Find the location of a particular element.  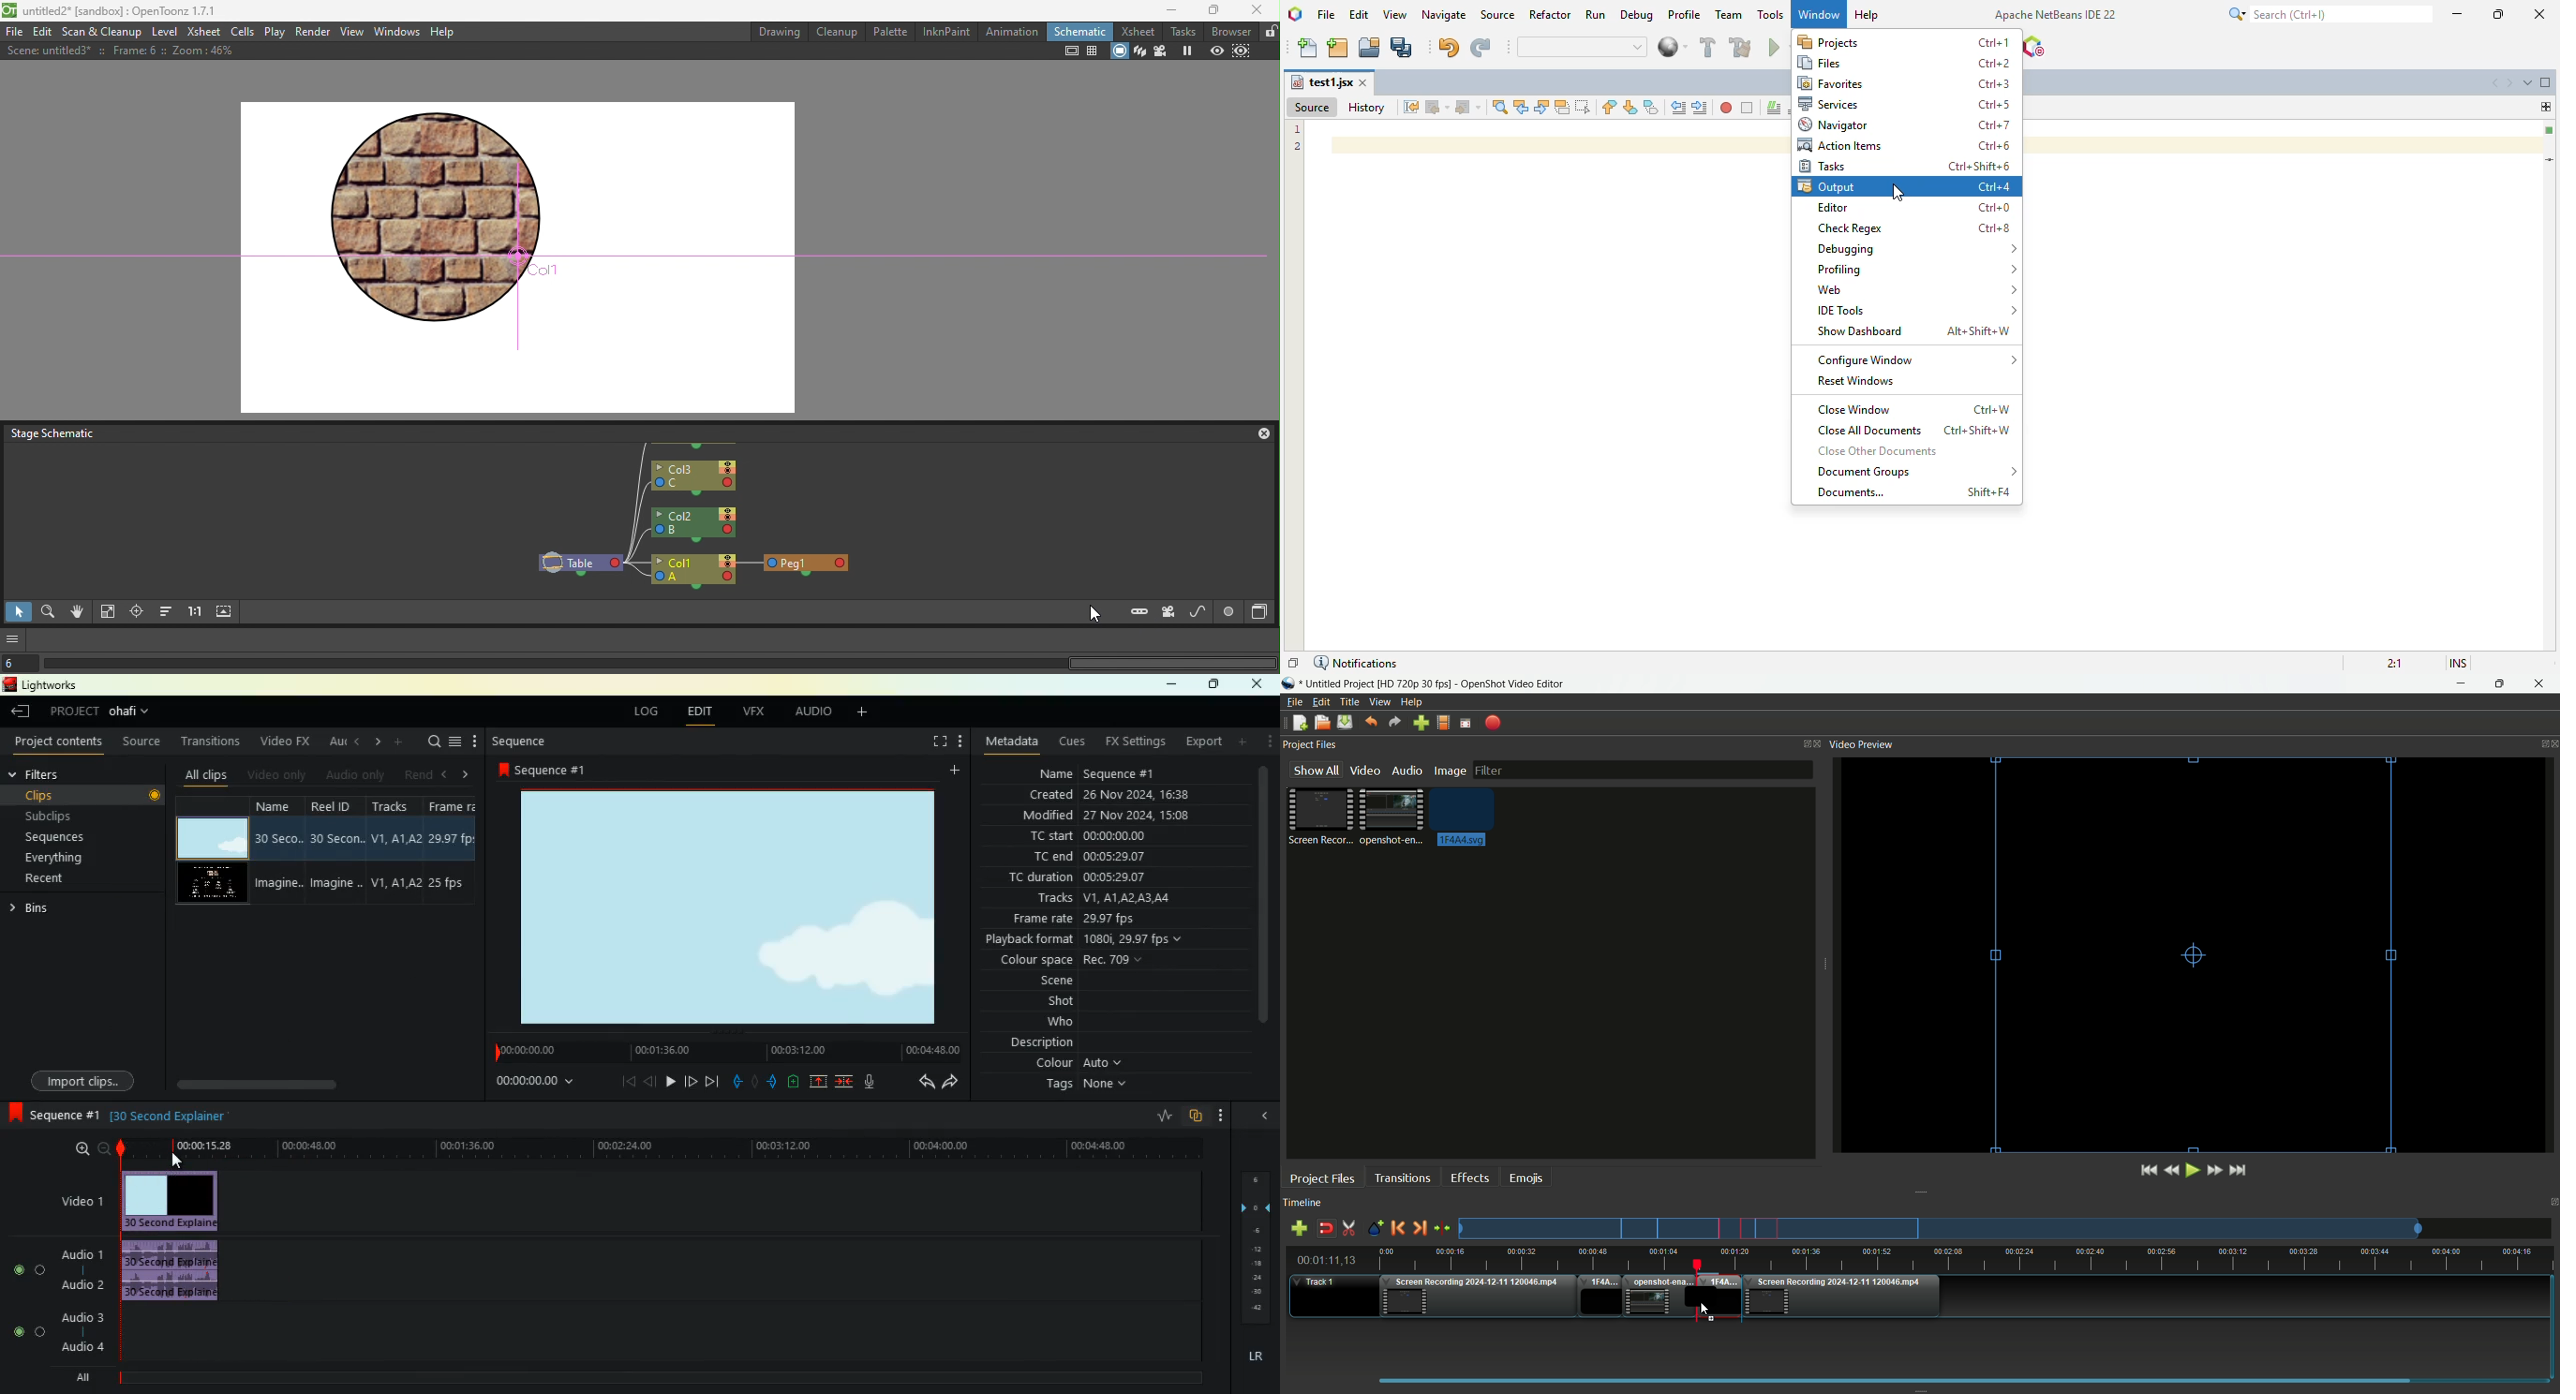

added placeholder is located at coordinates (1599, 1297).